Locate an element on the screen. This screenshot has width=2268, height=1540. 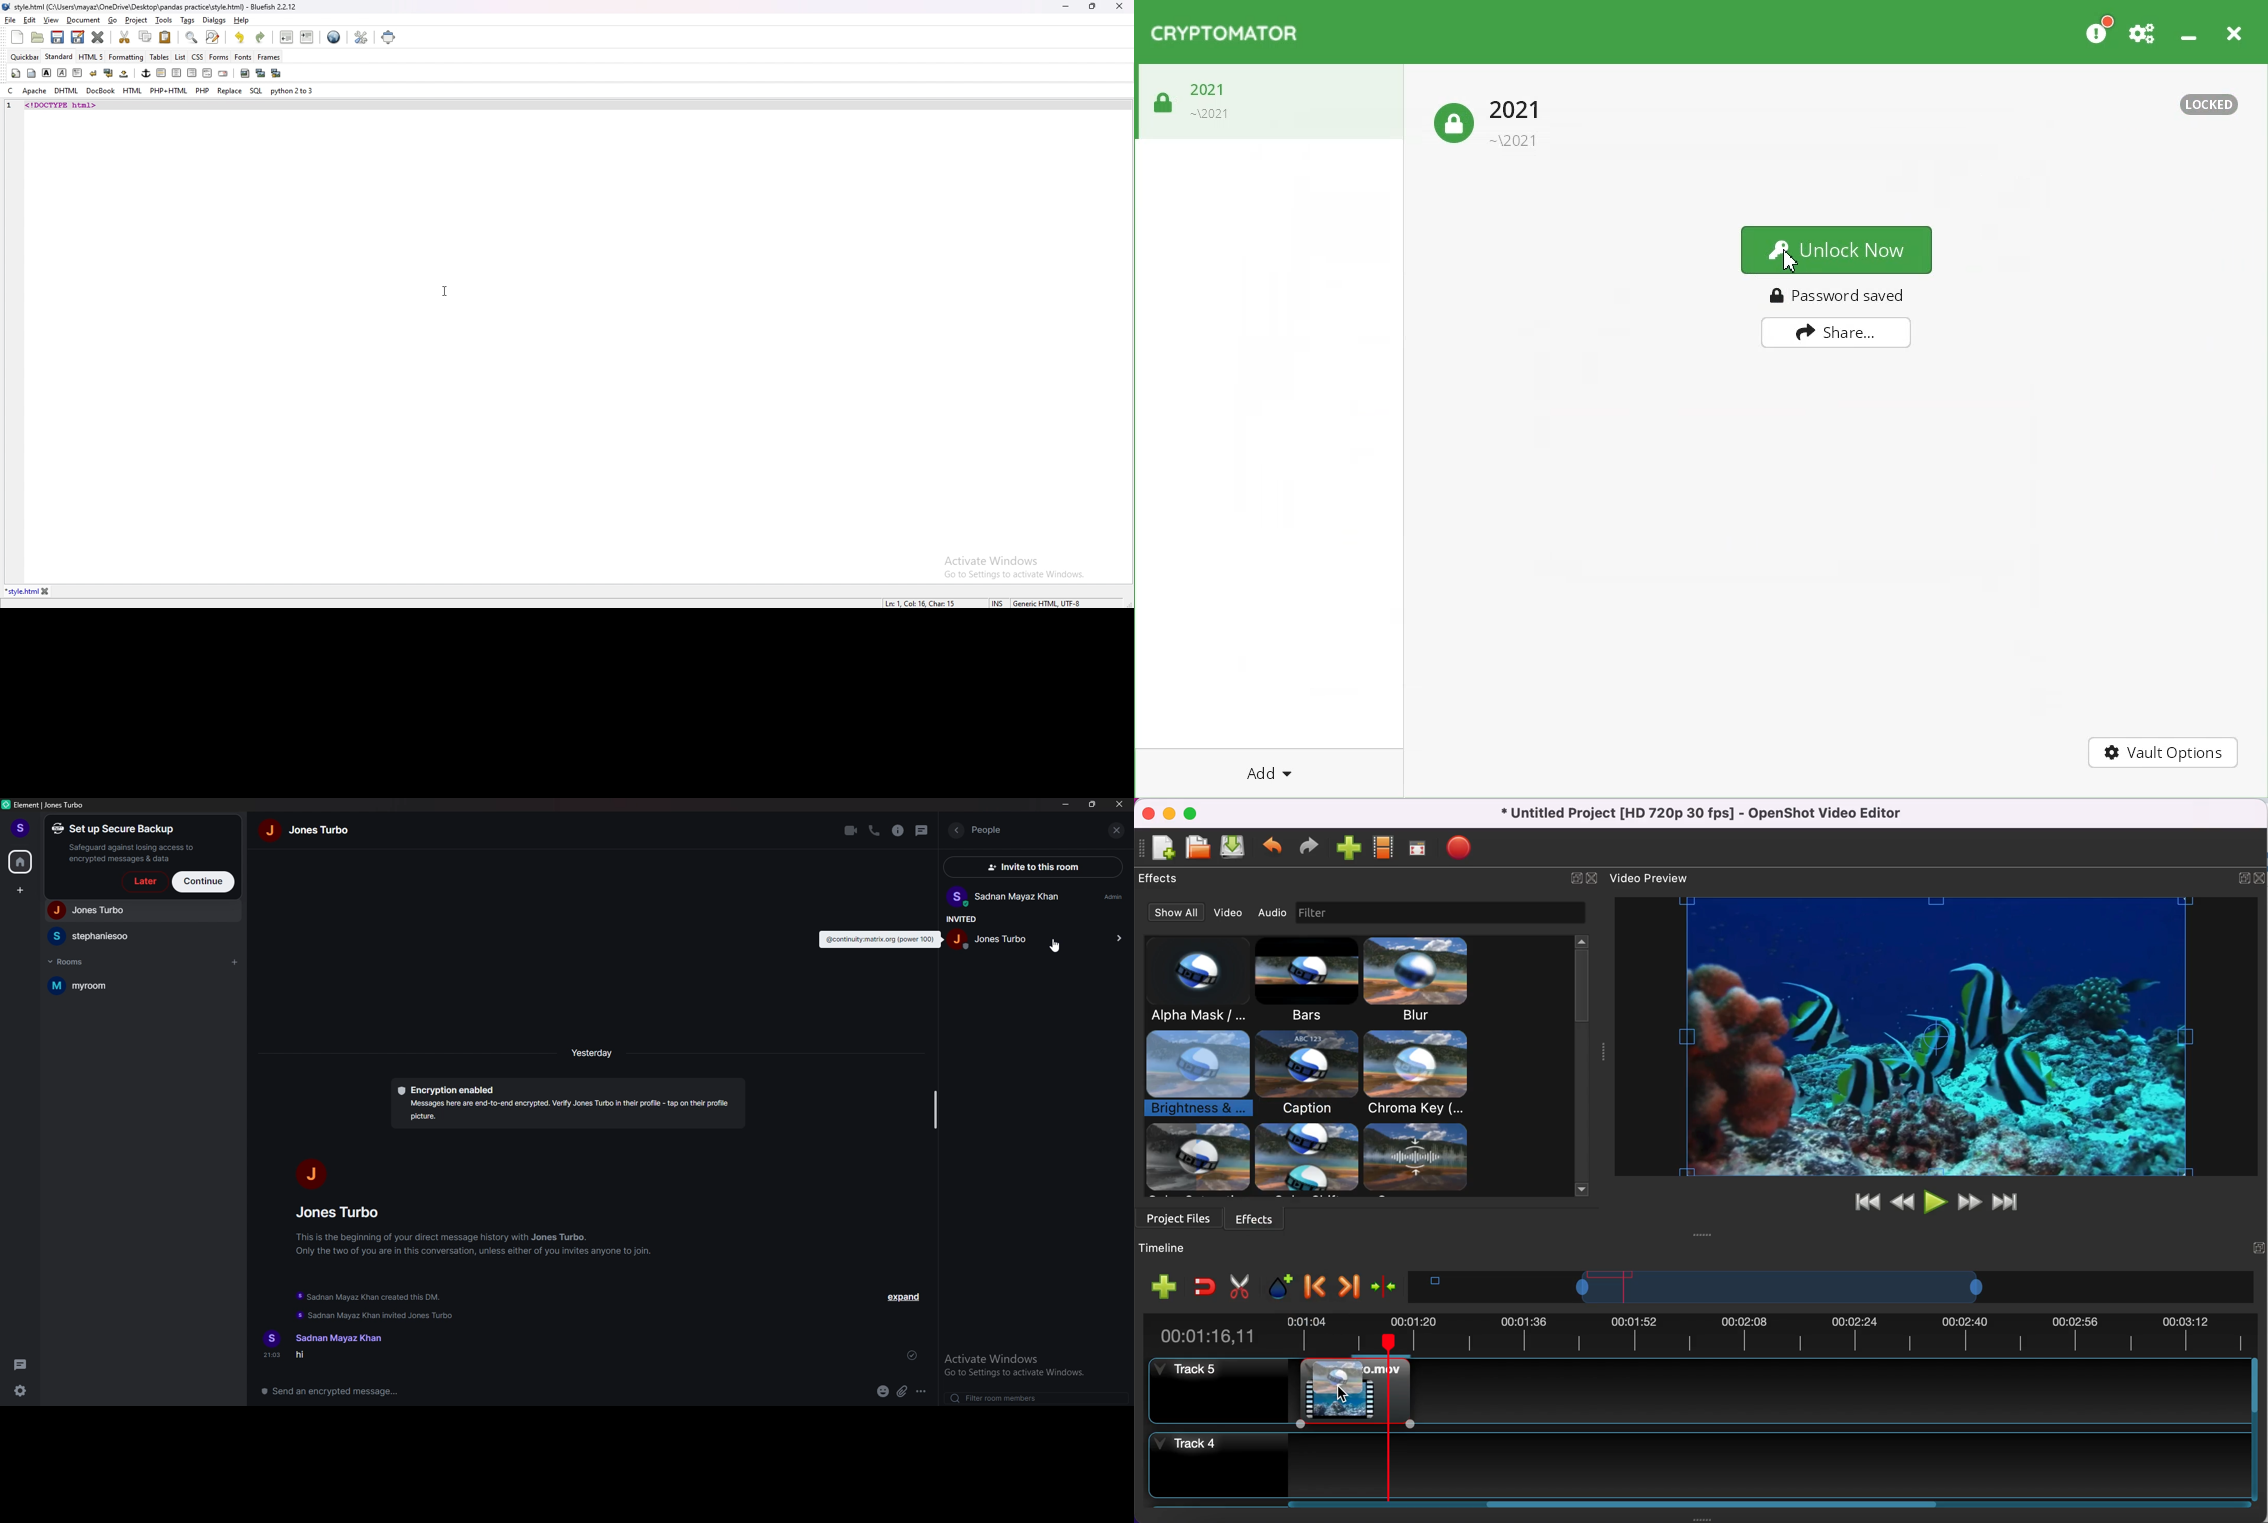
html comment is located at coordinates (207, 74).